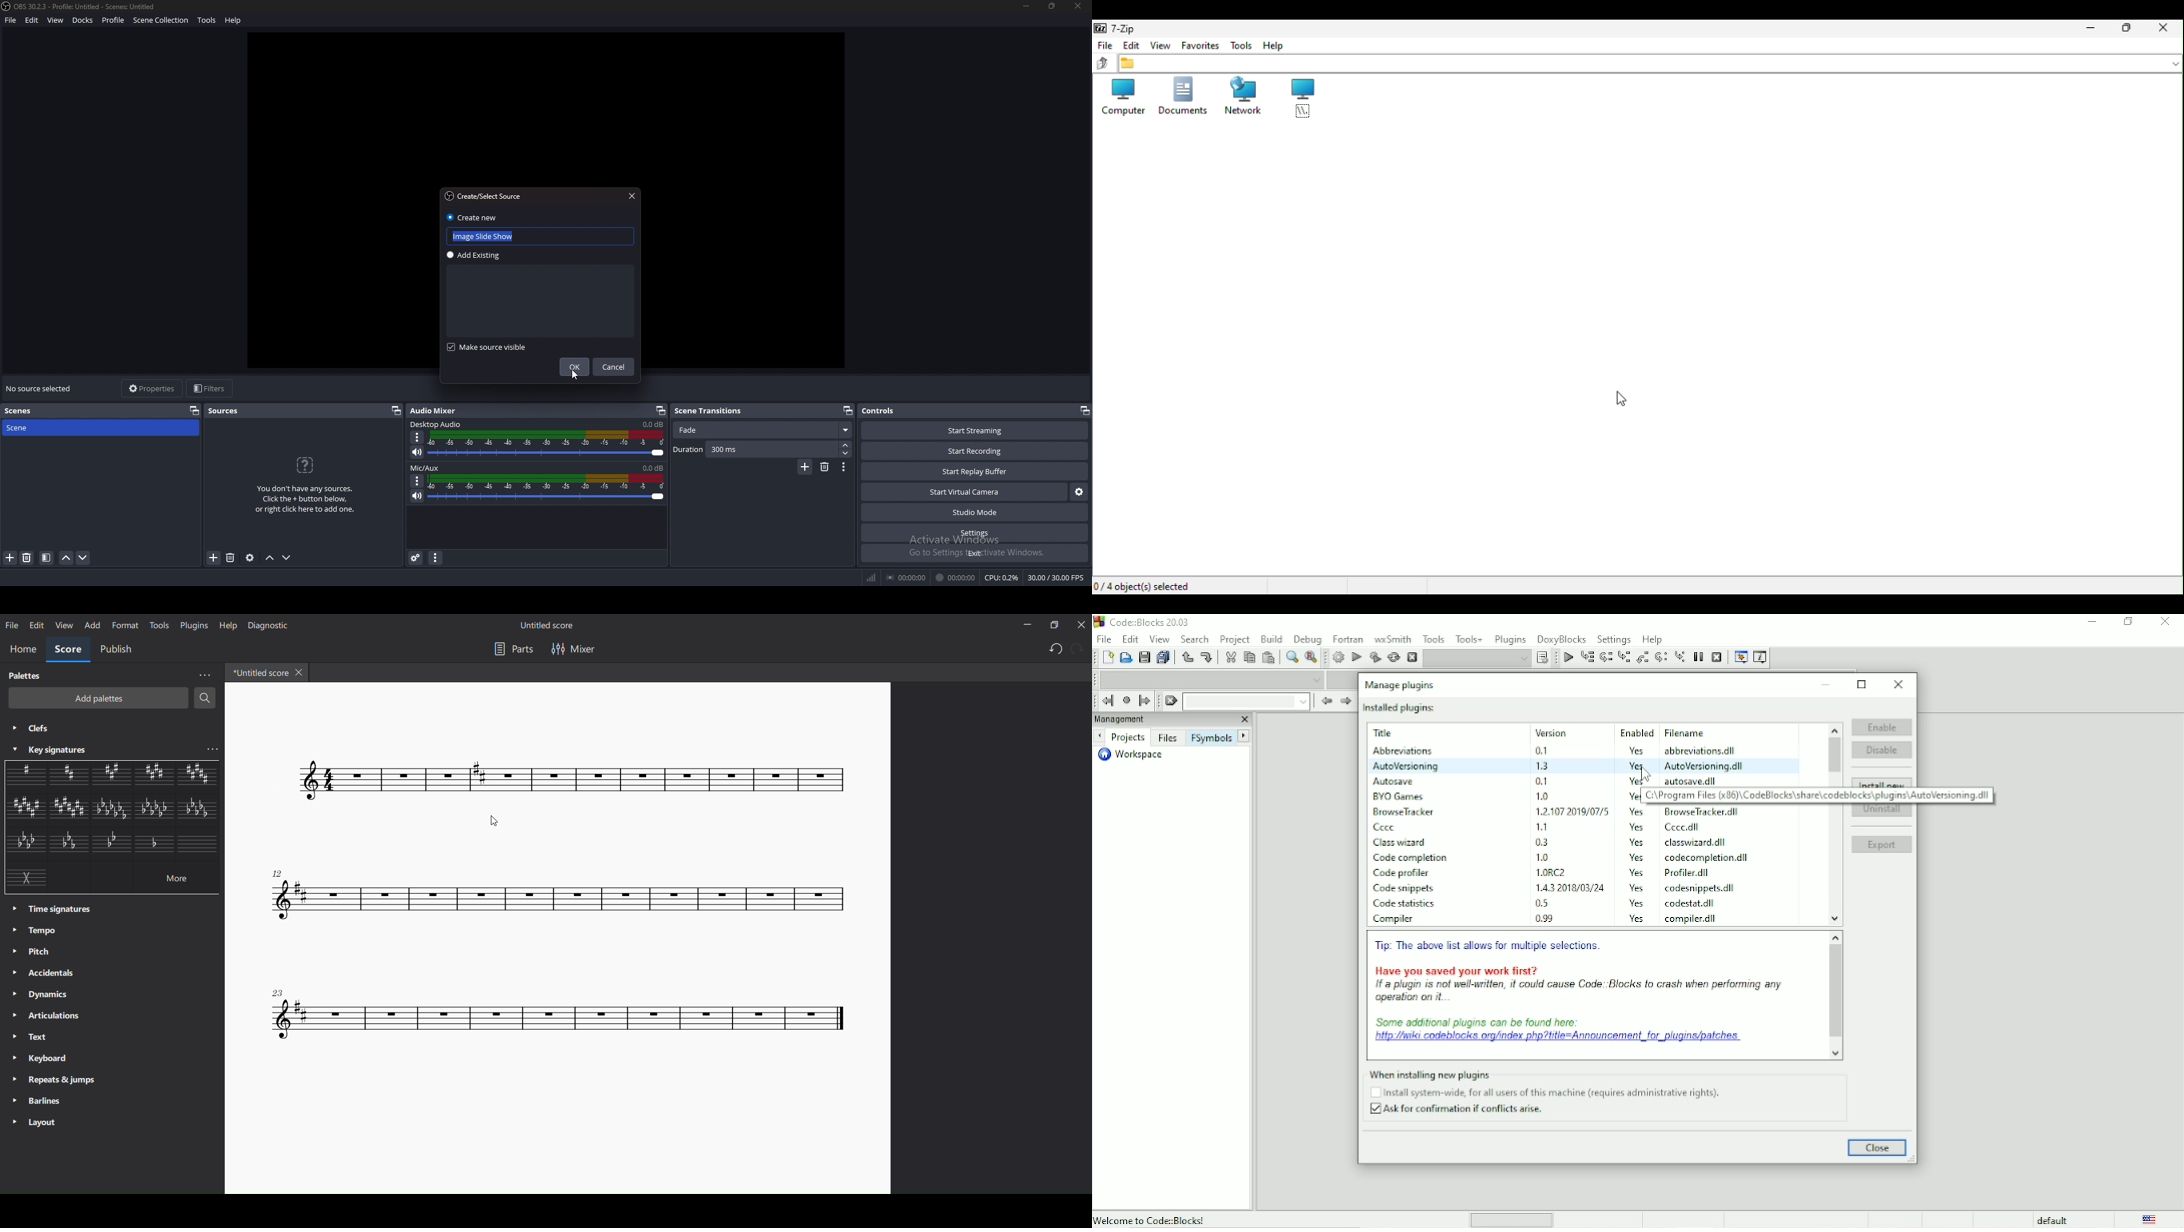 This screenshot has width=2184, height=1232. I want to click on move source up, so click(270, 558).